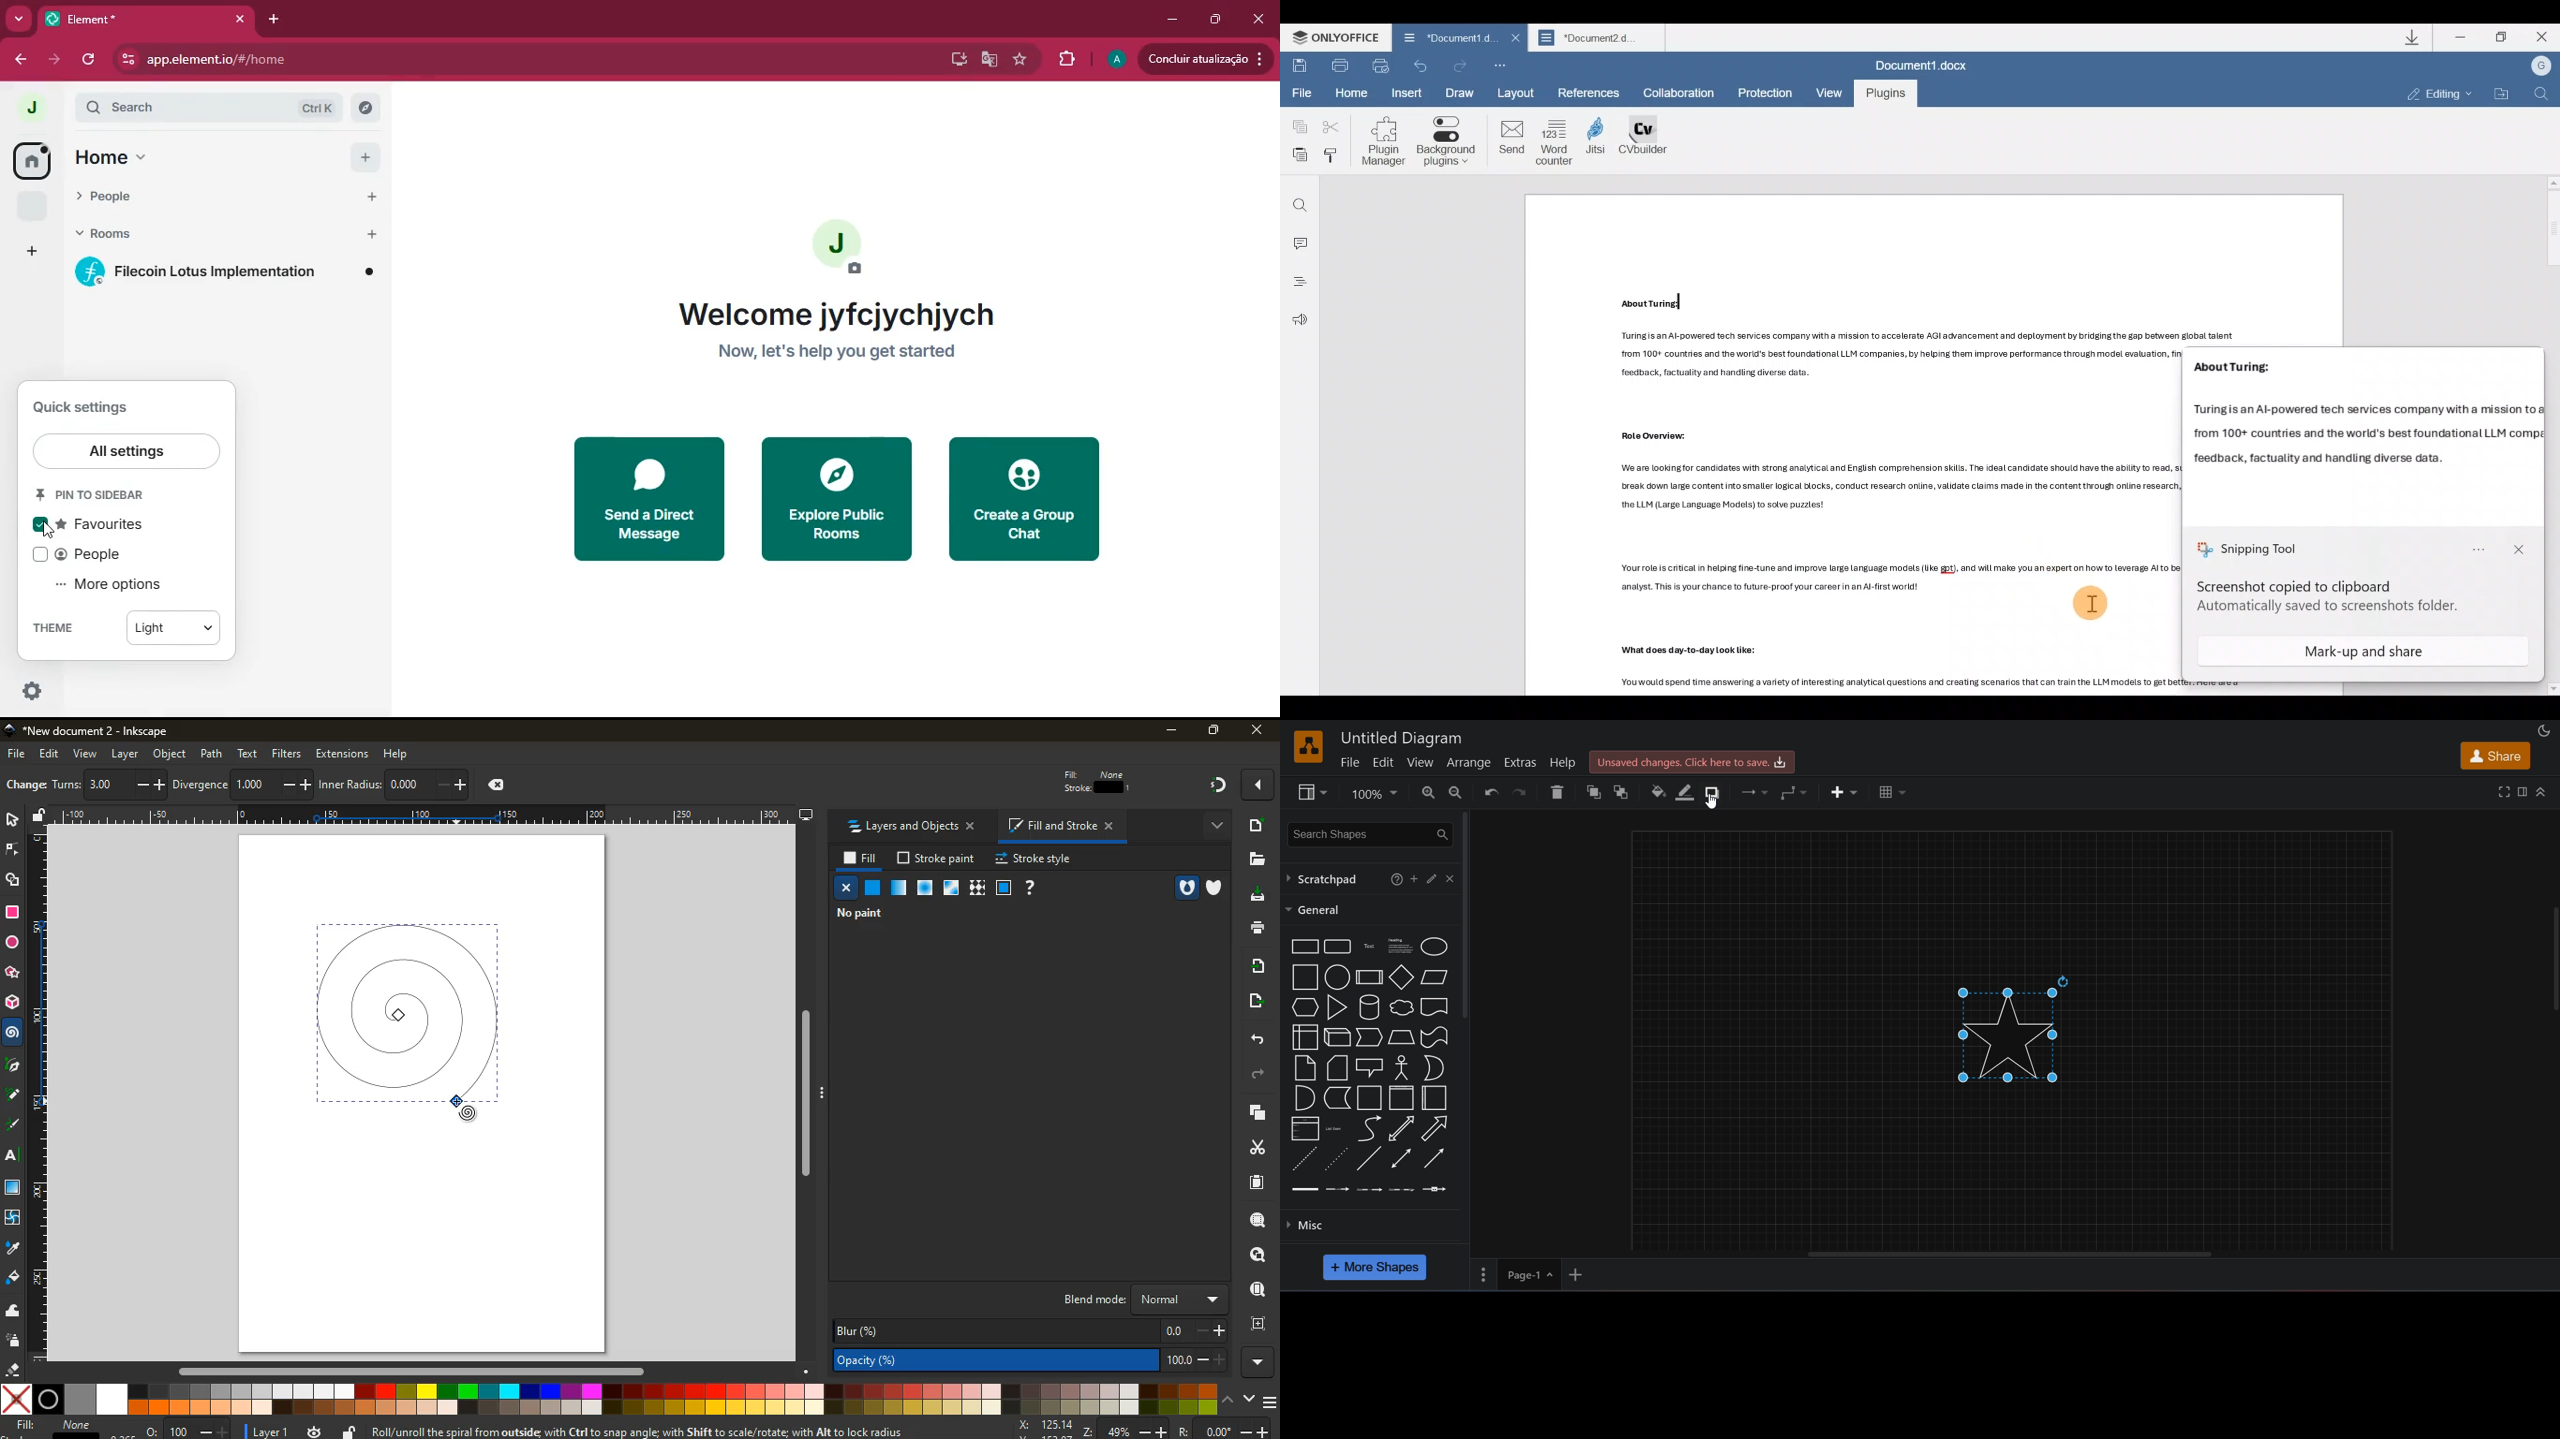  What do you see at coordinates (1834, 89) in the screenshot?
I see `View` at bounding box center [1834, 89].